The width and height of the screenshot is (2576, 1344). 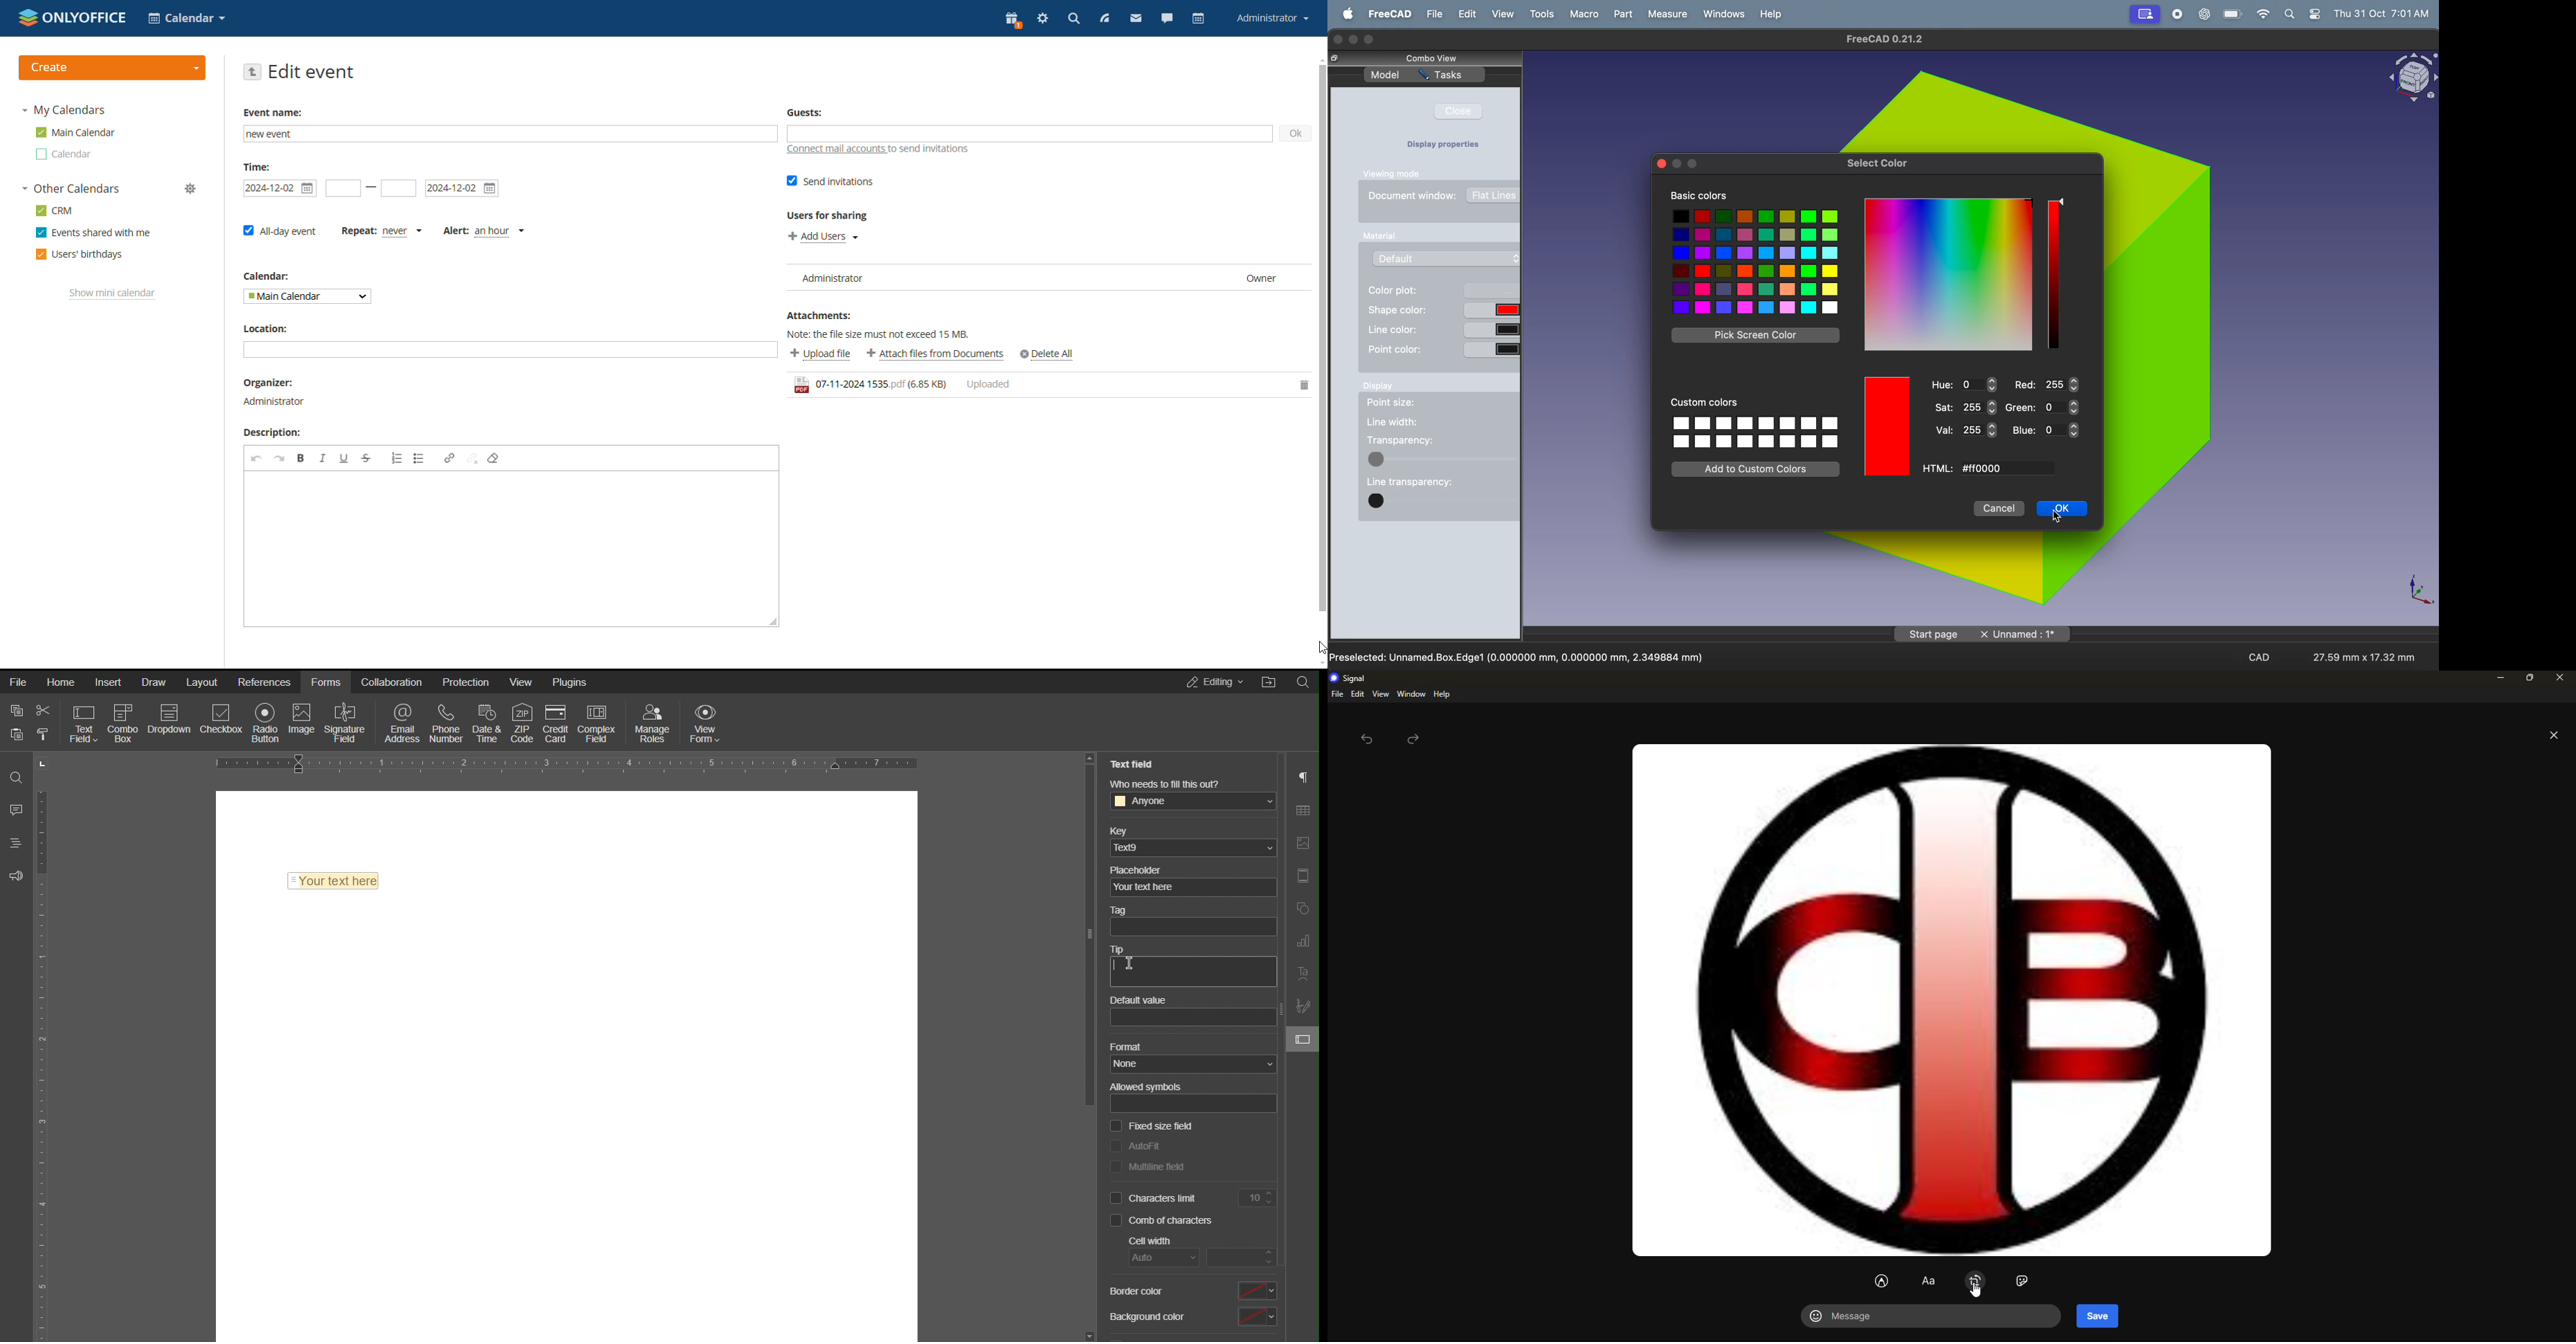 What do you see at coordinates (280, 189) in the screenshot?
I see `start date` at bounding box center [280, 189].